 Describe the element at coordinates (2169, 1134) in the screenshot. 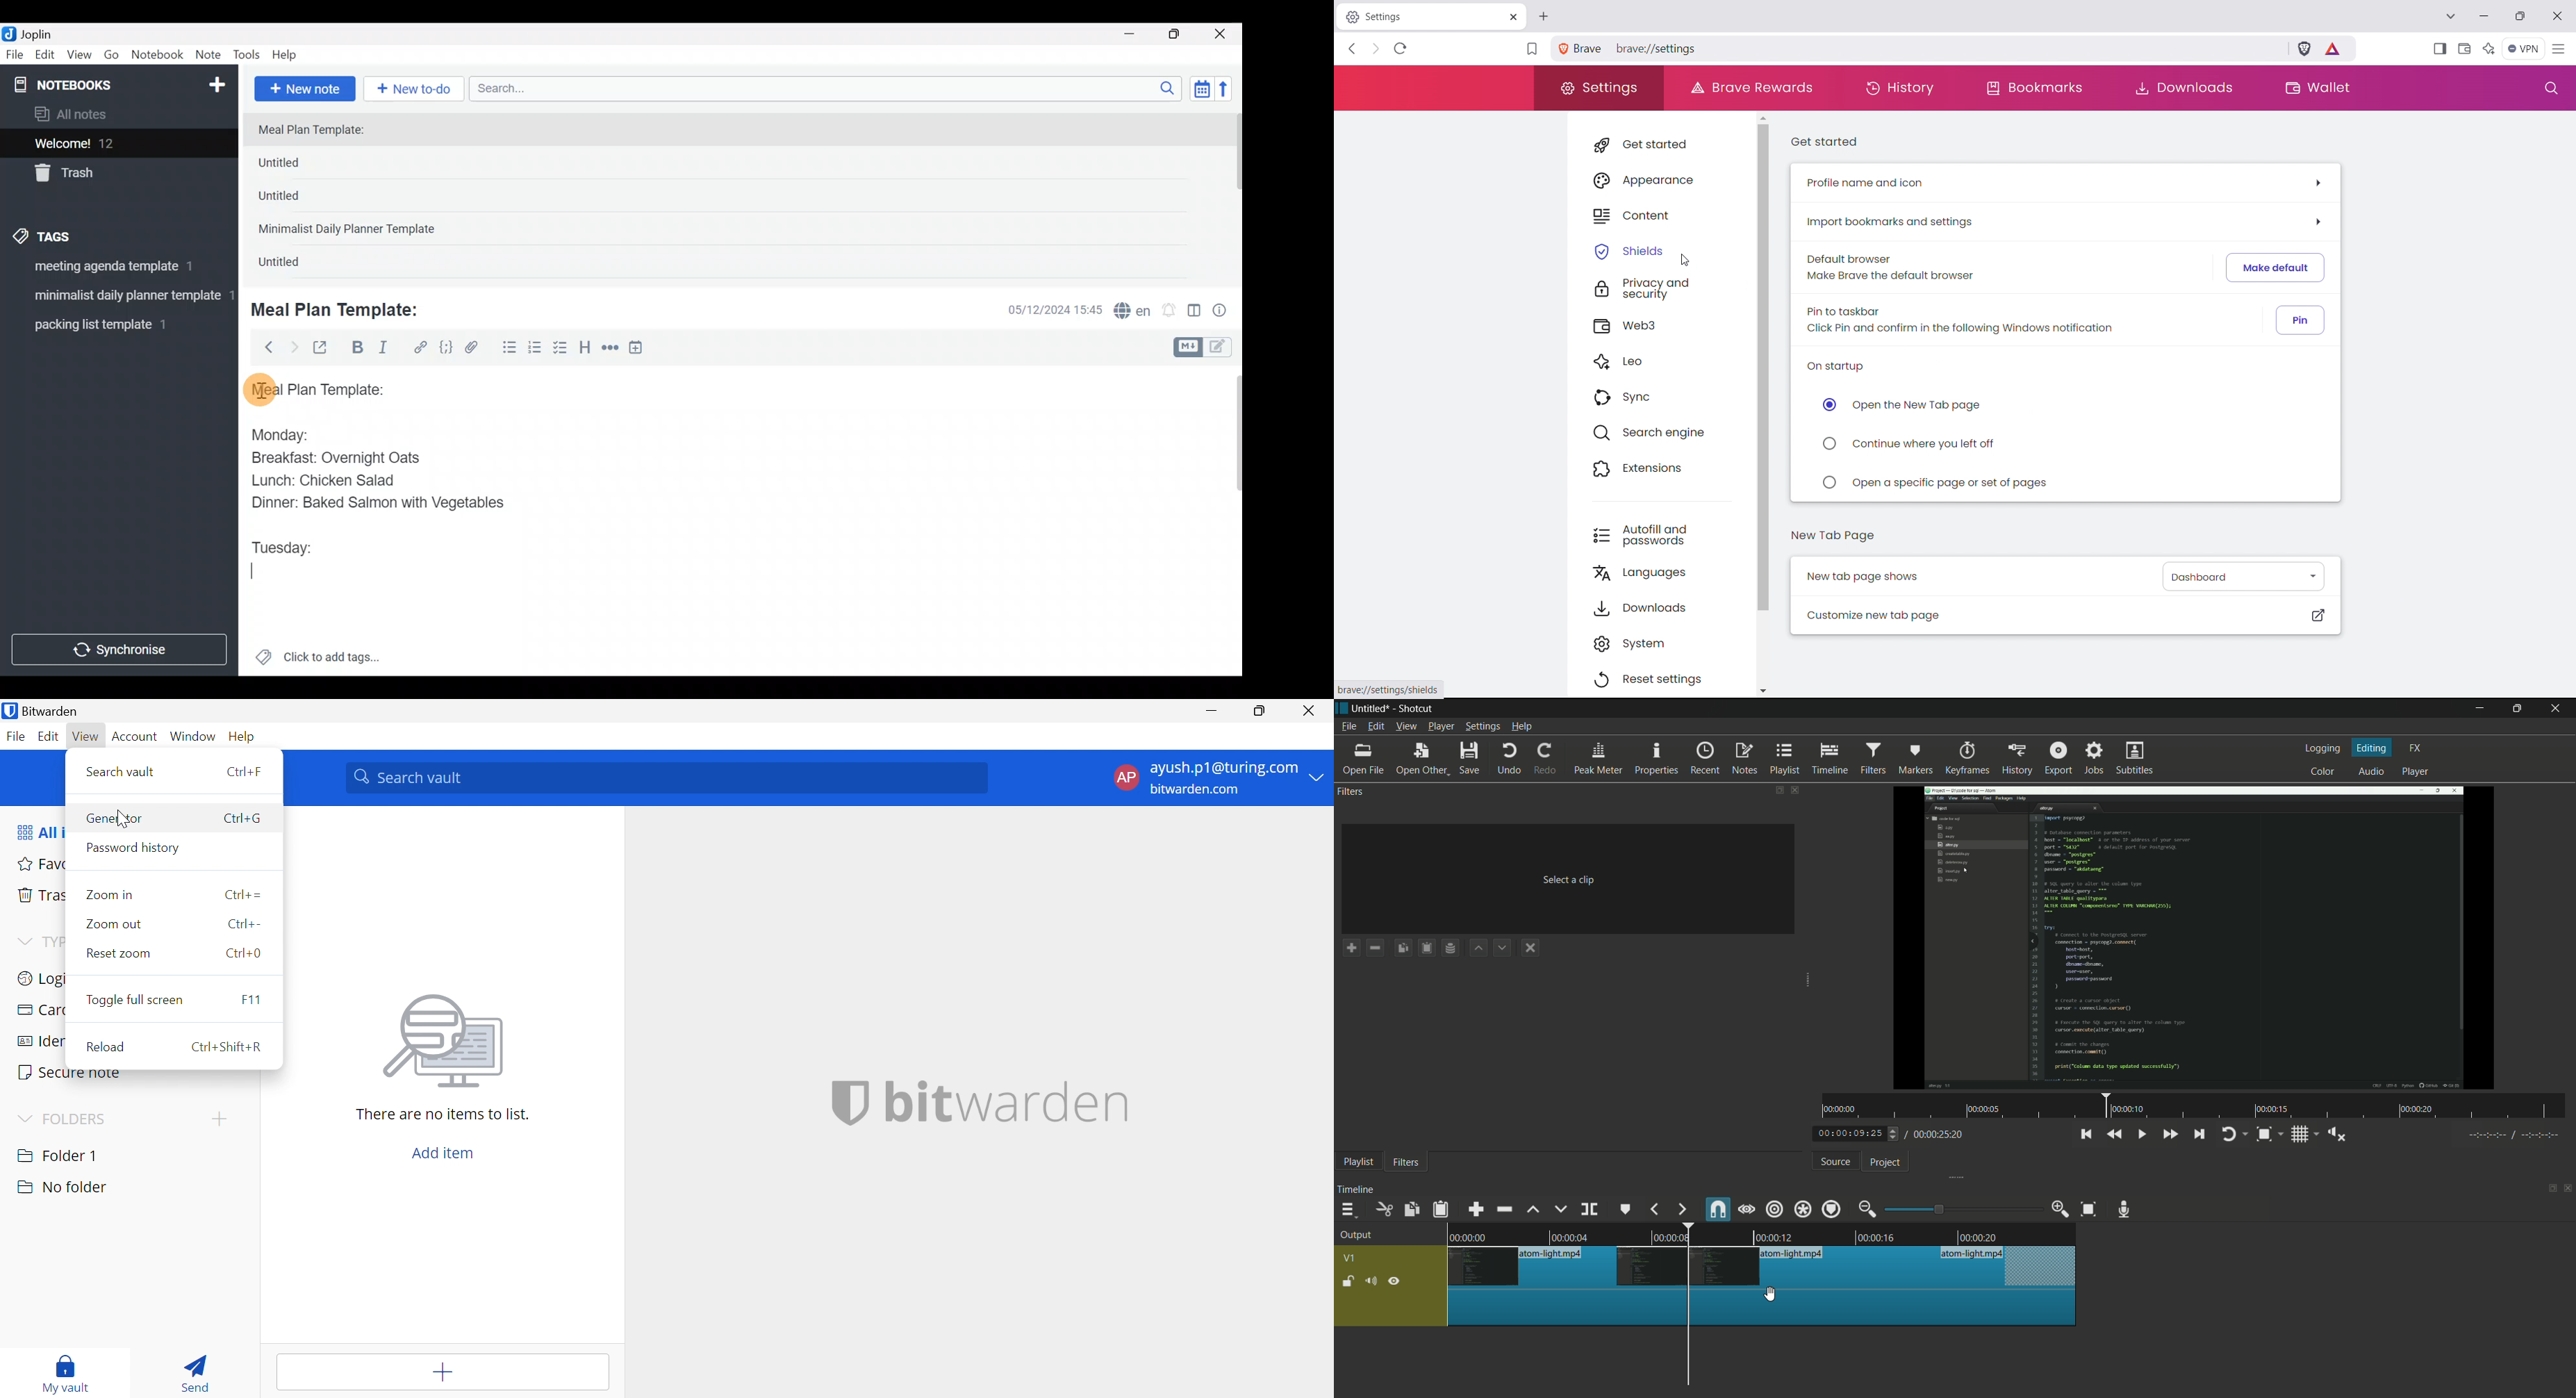

I see `quickly play forward` at that location.